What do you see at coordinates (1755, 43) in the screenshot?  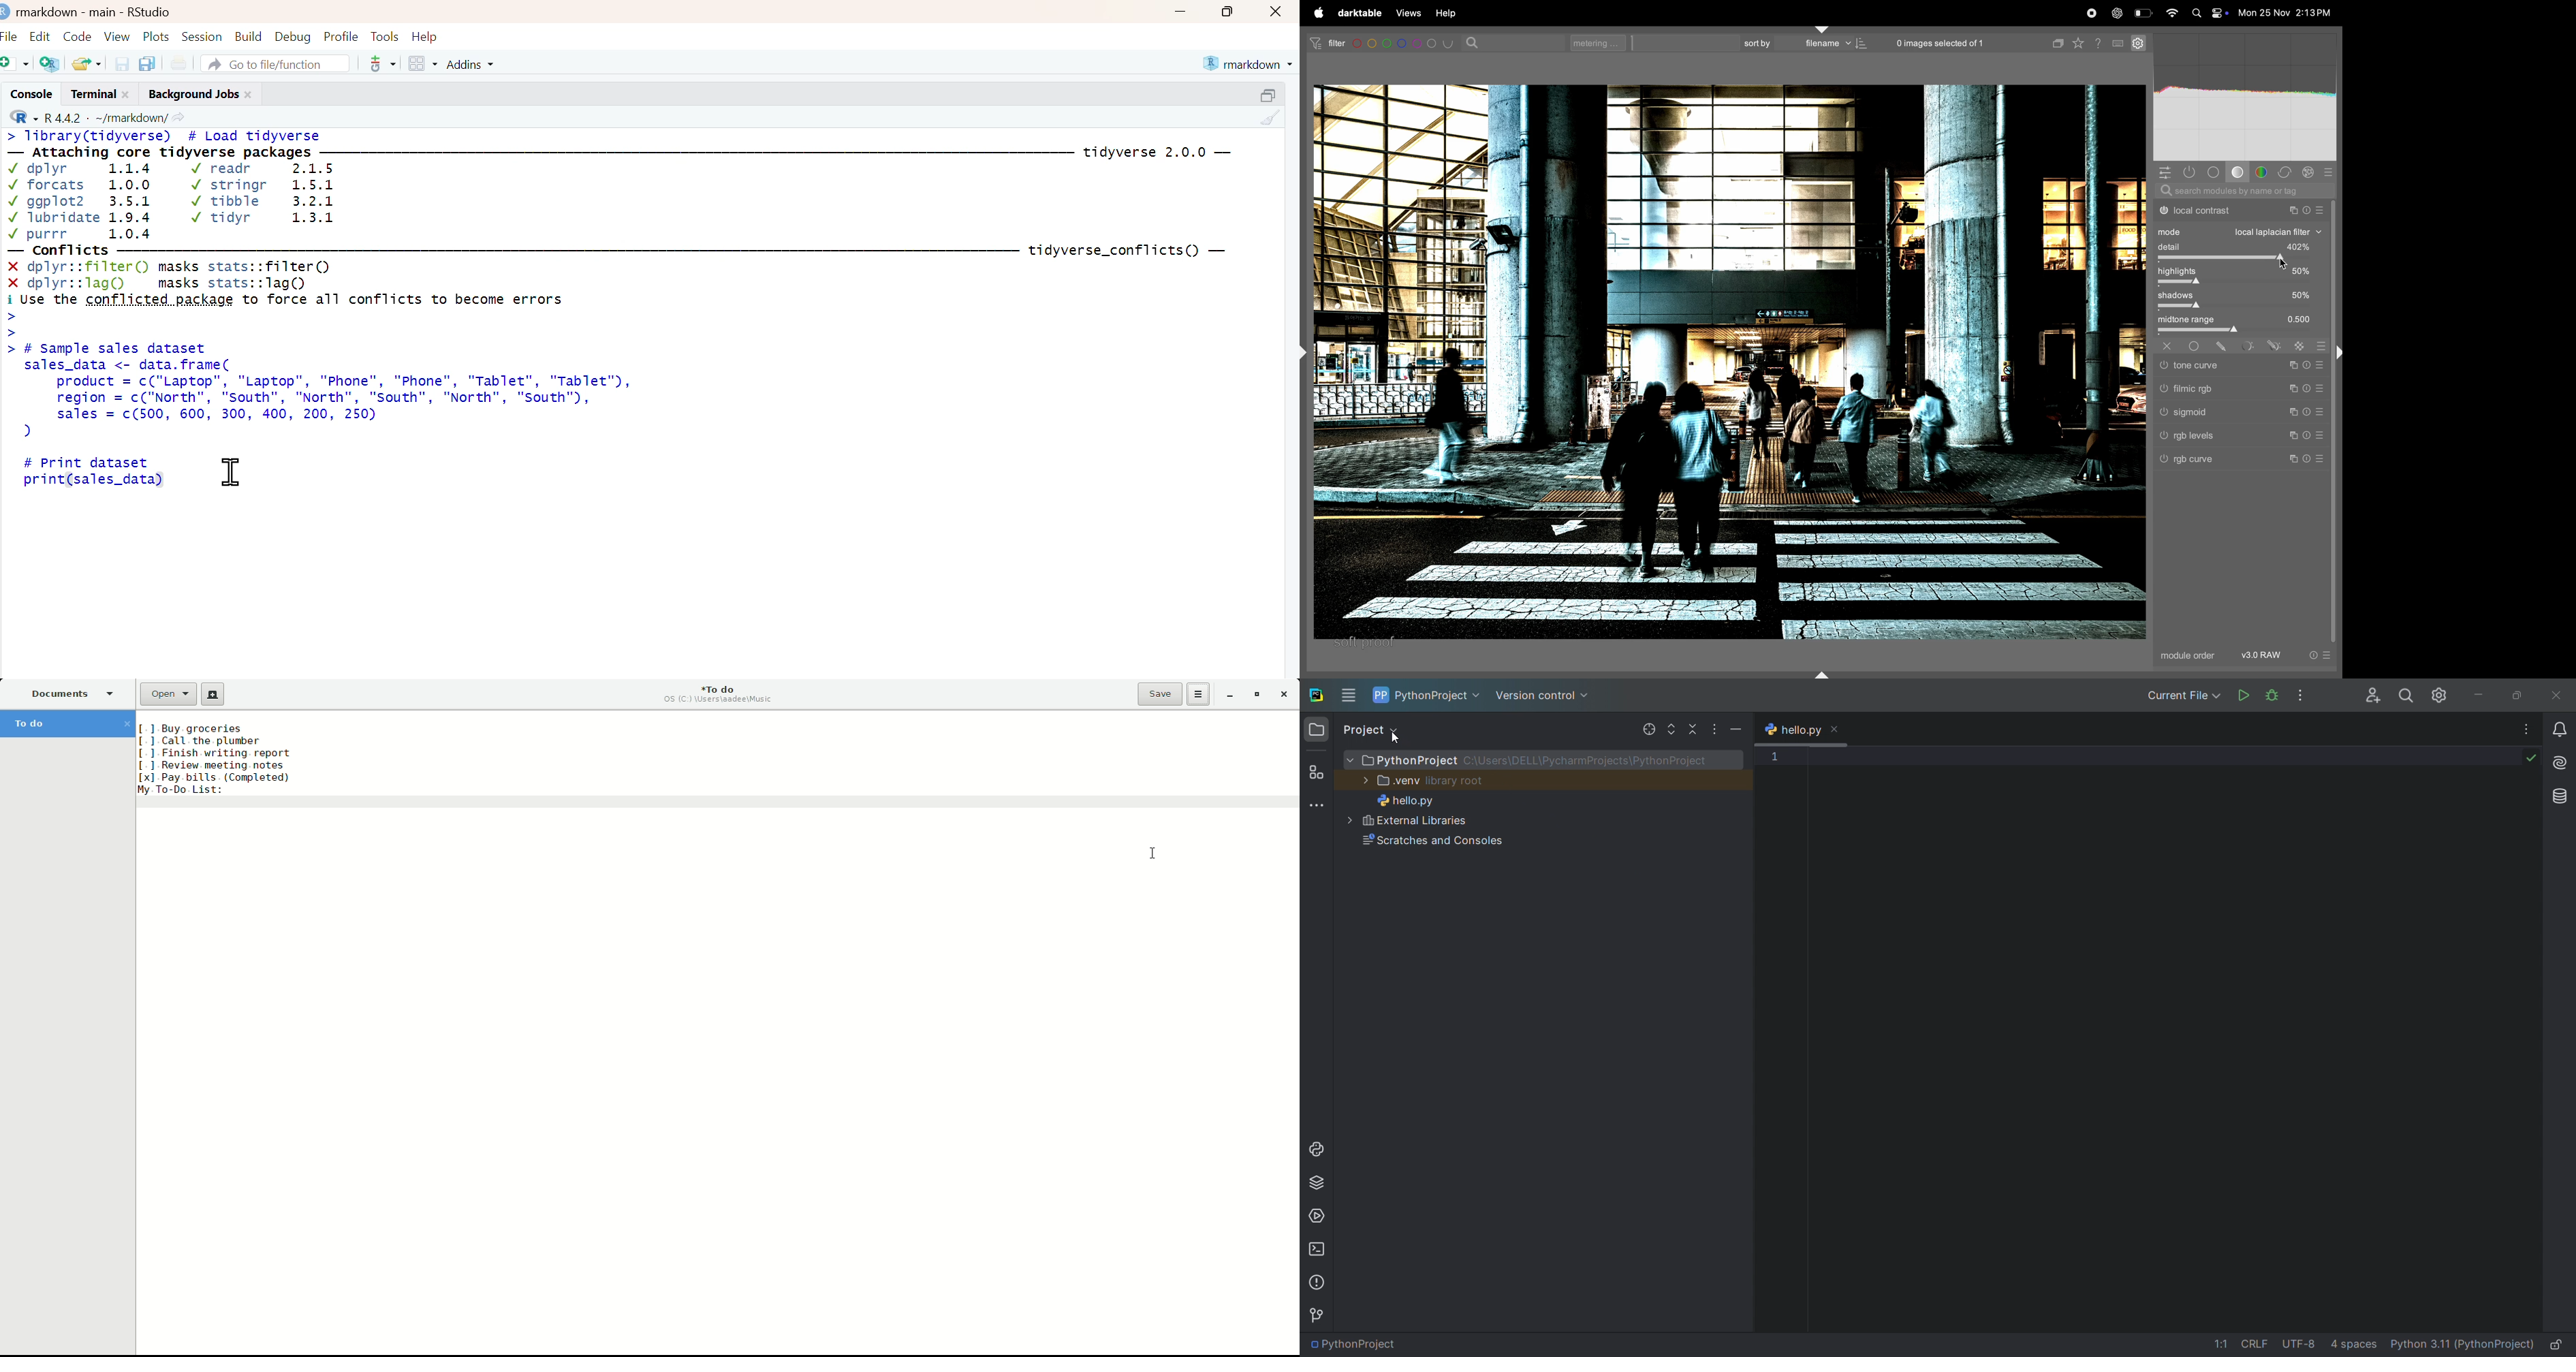 I see `sort` at bounding box center [1755, 43].